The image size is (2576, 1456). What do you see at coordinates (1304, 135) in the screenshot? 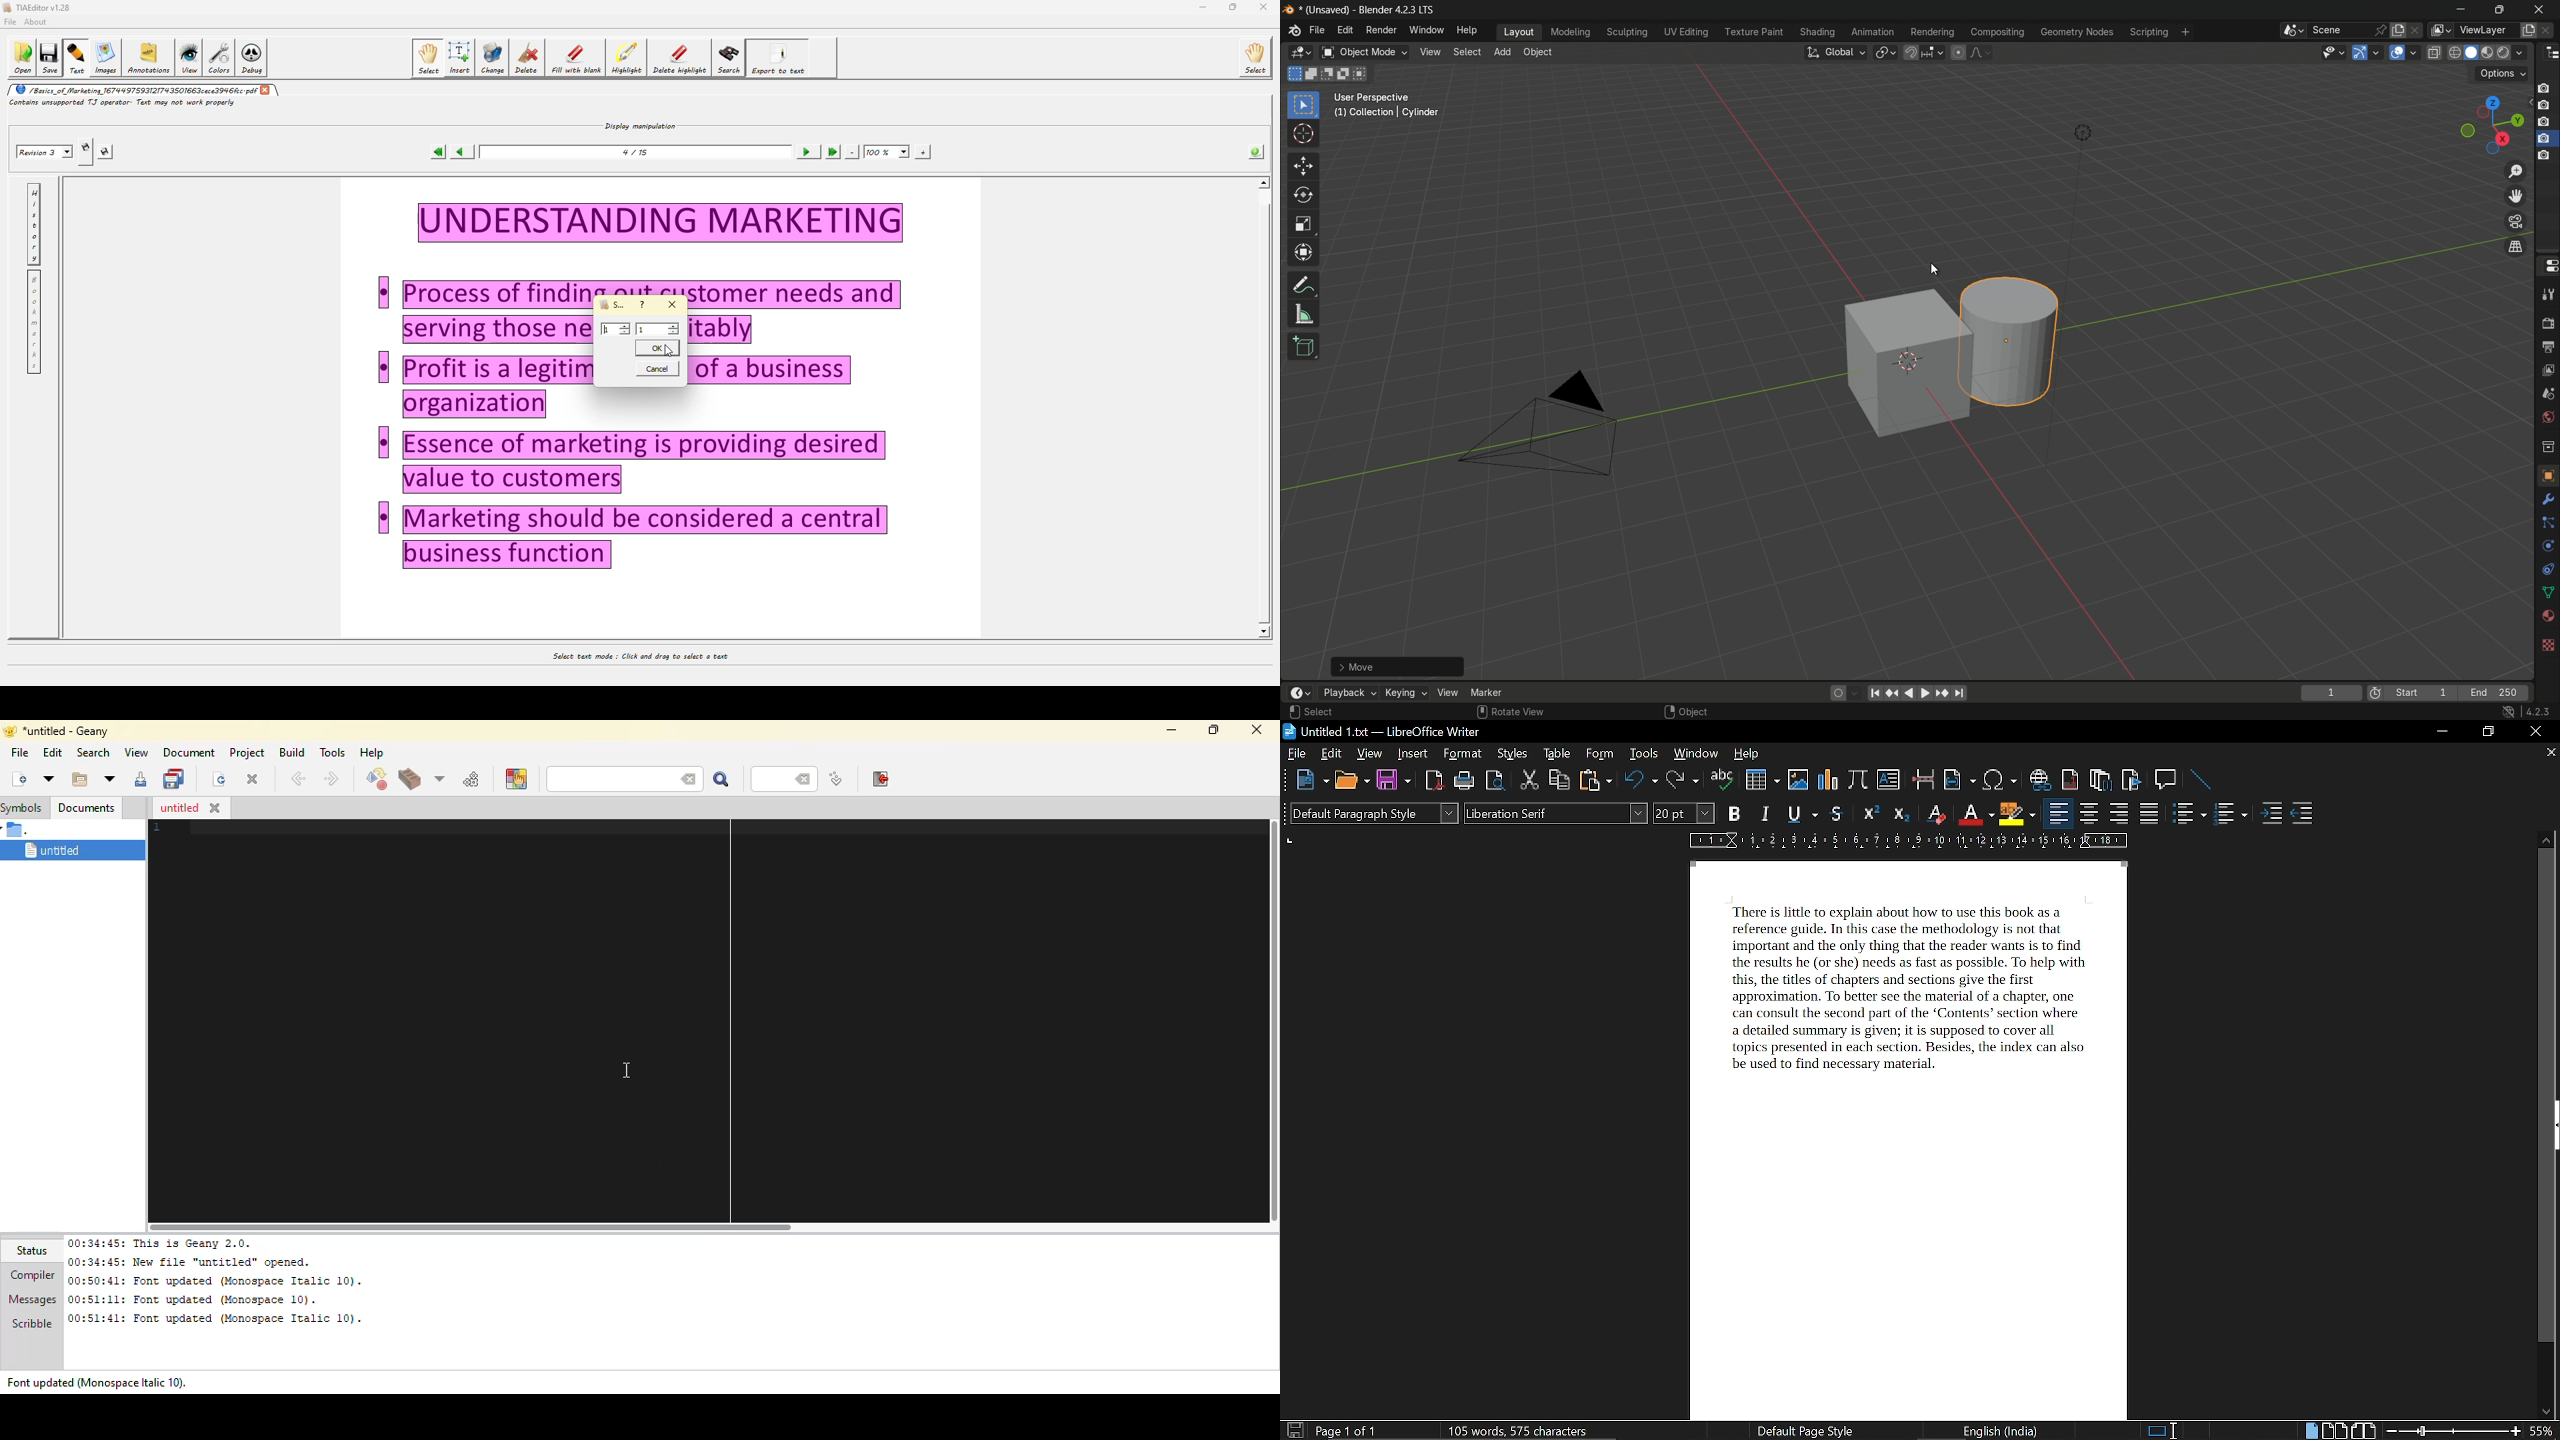
I see `cursor` at bounding box center [1304, 135].